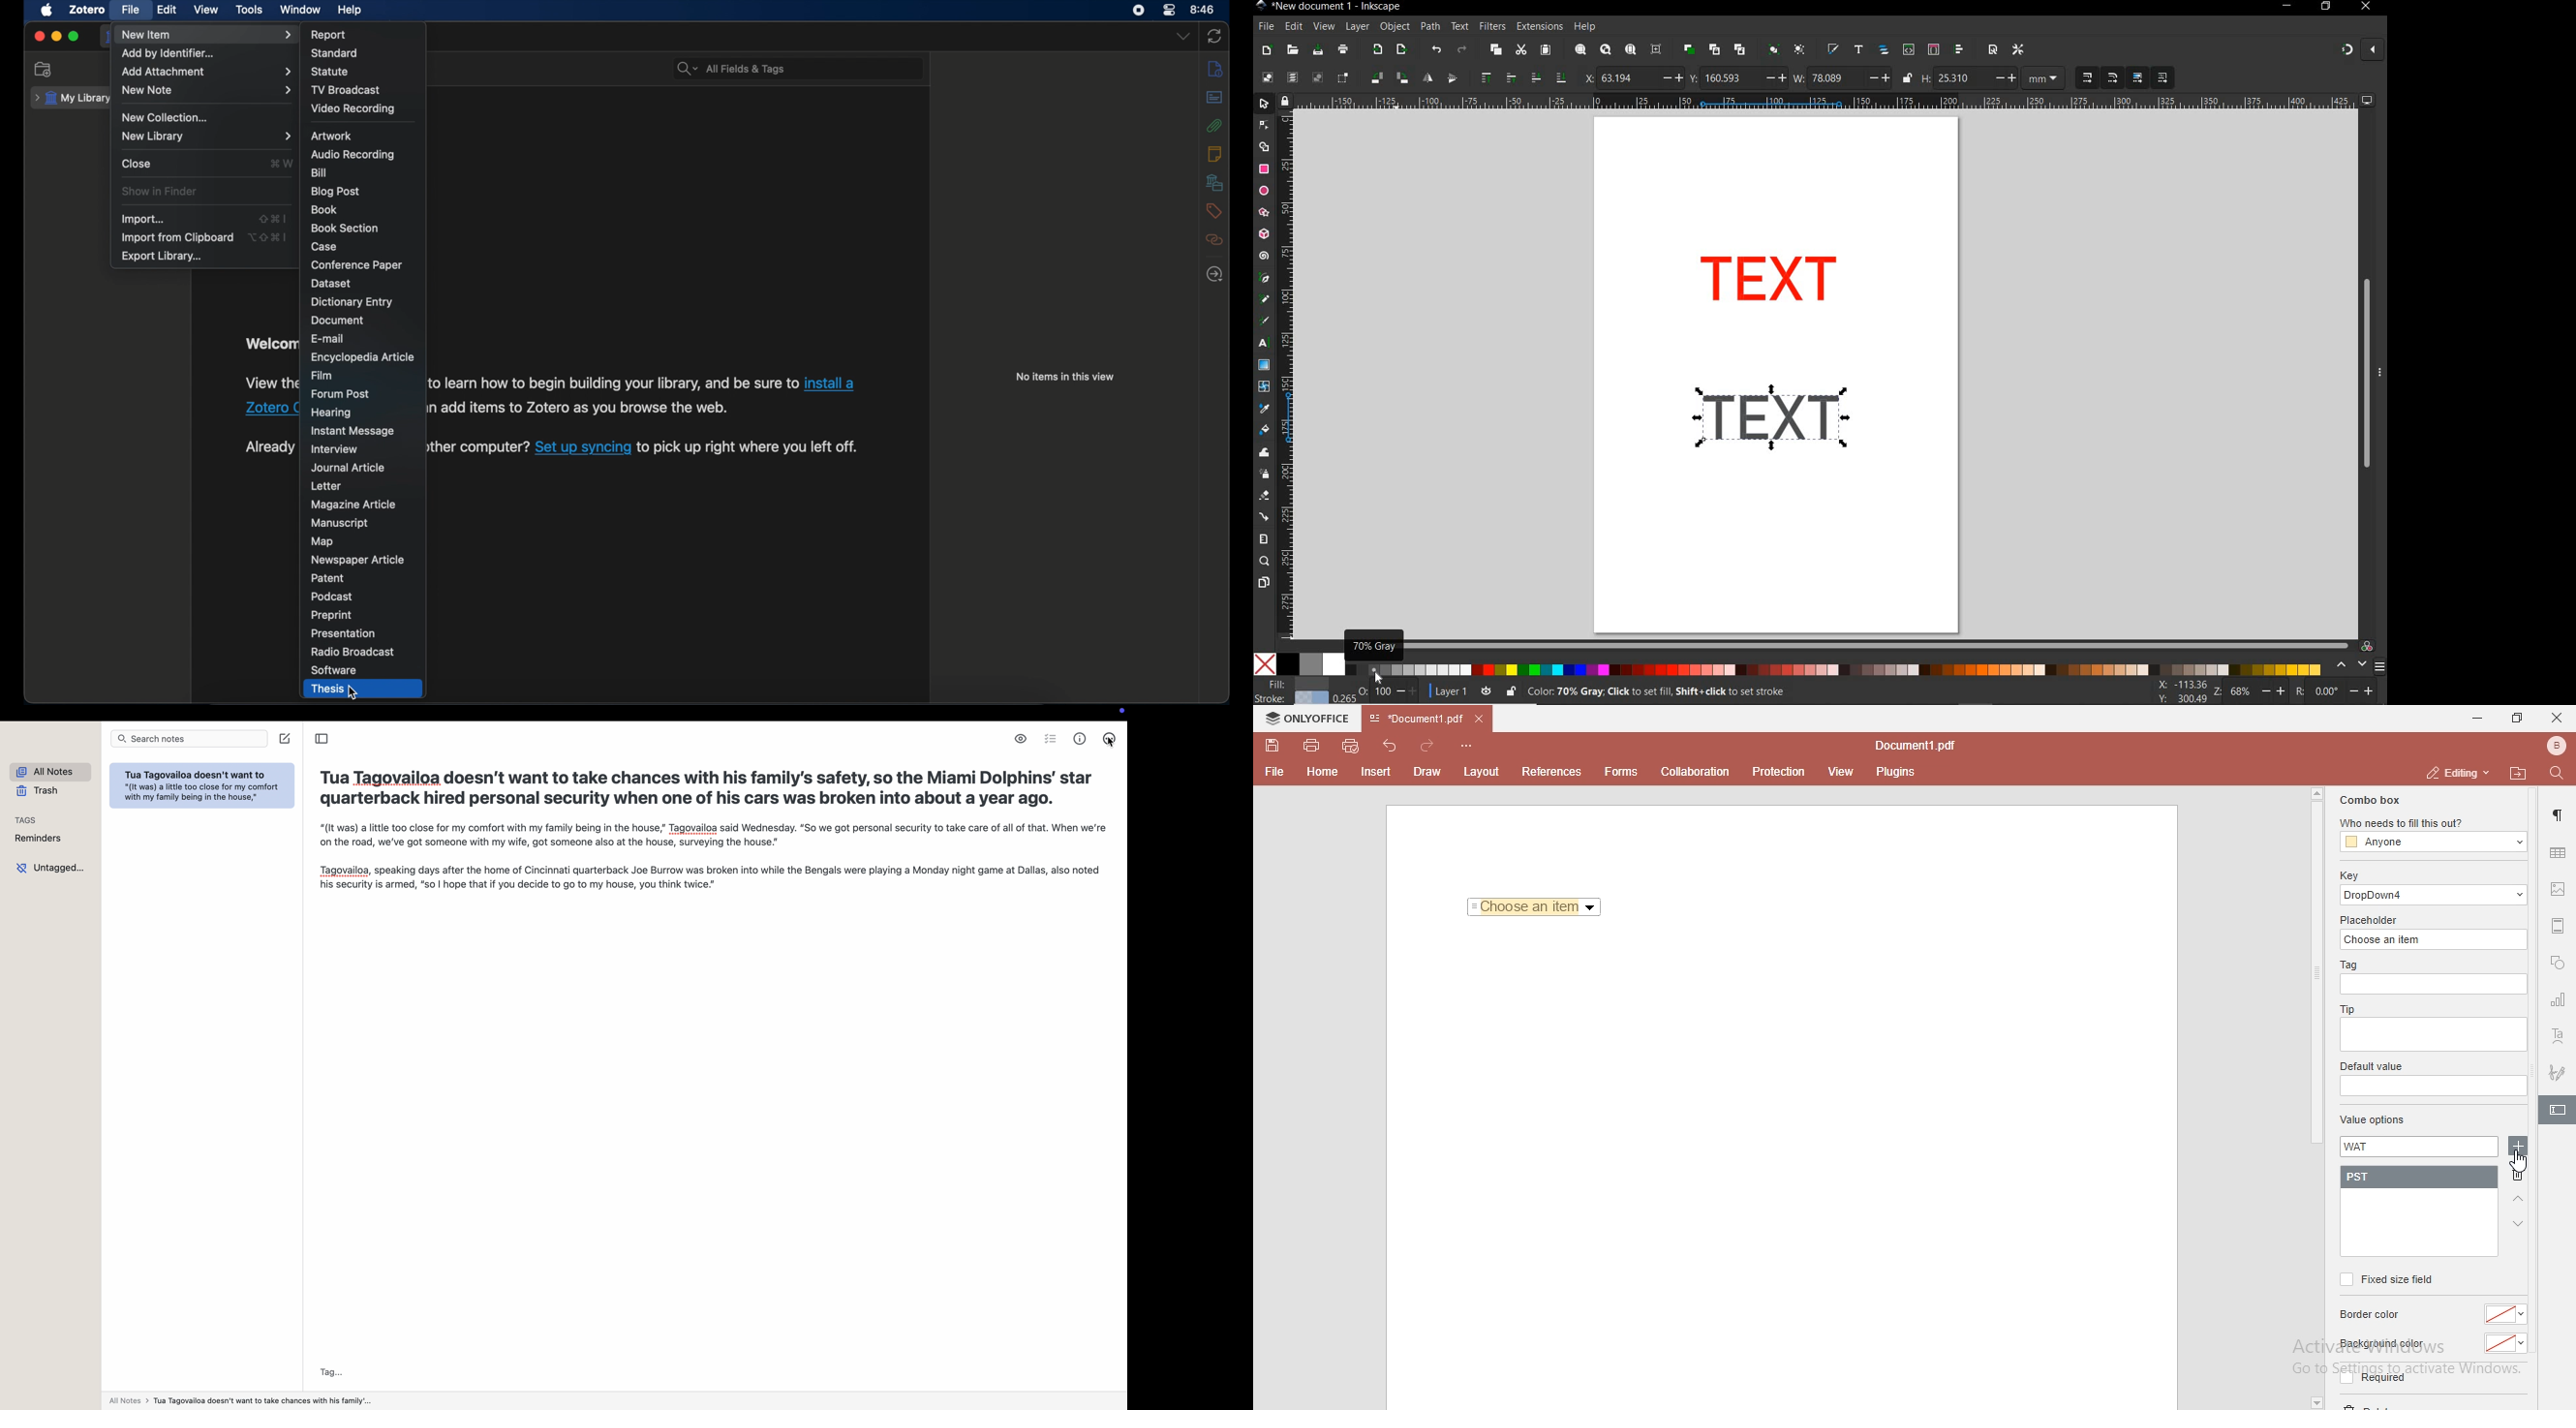 The image size is (2576, 1428). What do you see at coordinates (1264, 517) in the screenshot?
I see `connector tool` at bounding box center [1264, 517].